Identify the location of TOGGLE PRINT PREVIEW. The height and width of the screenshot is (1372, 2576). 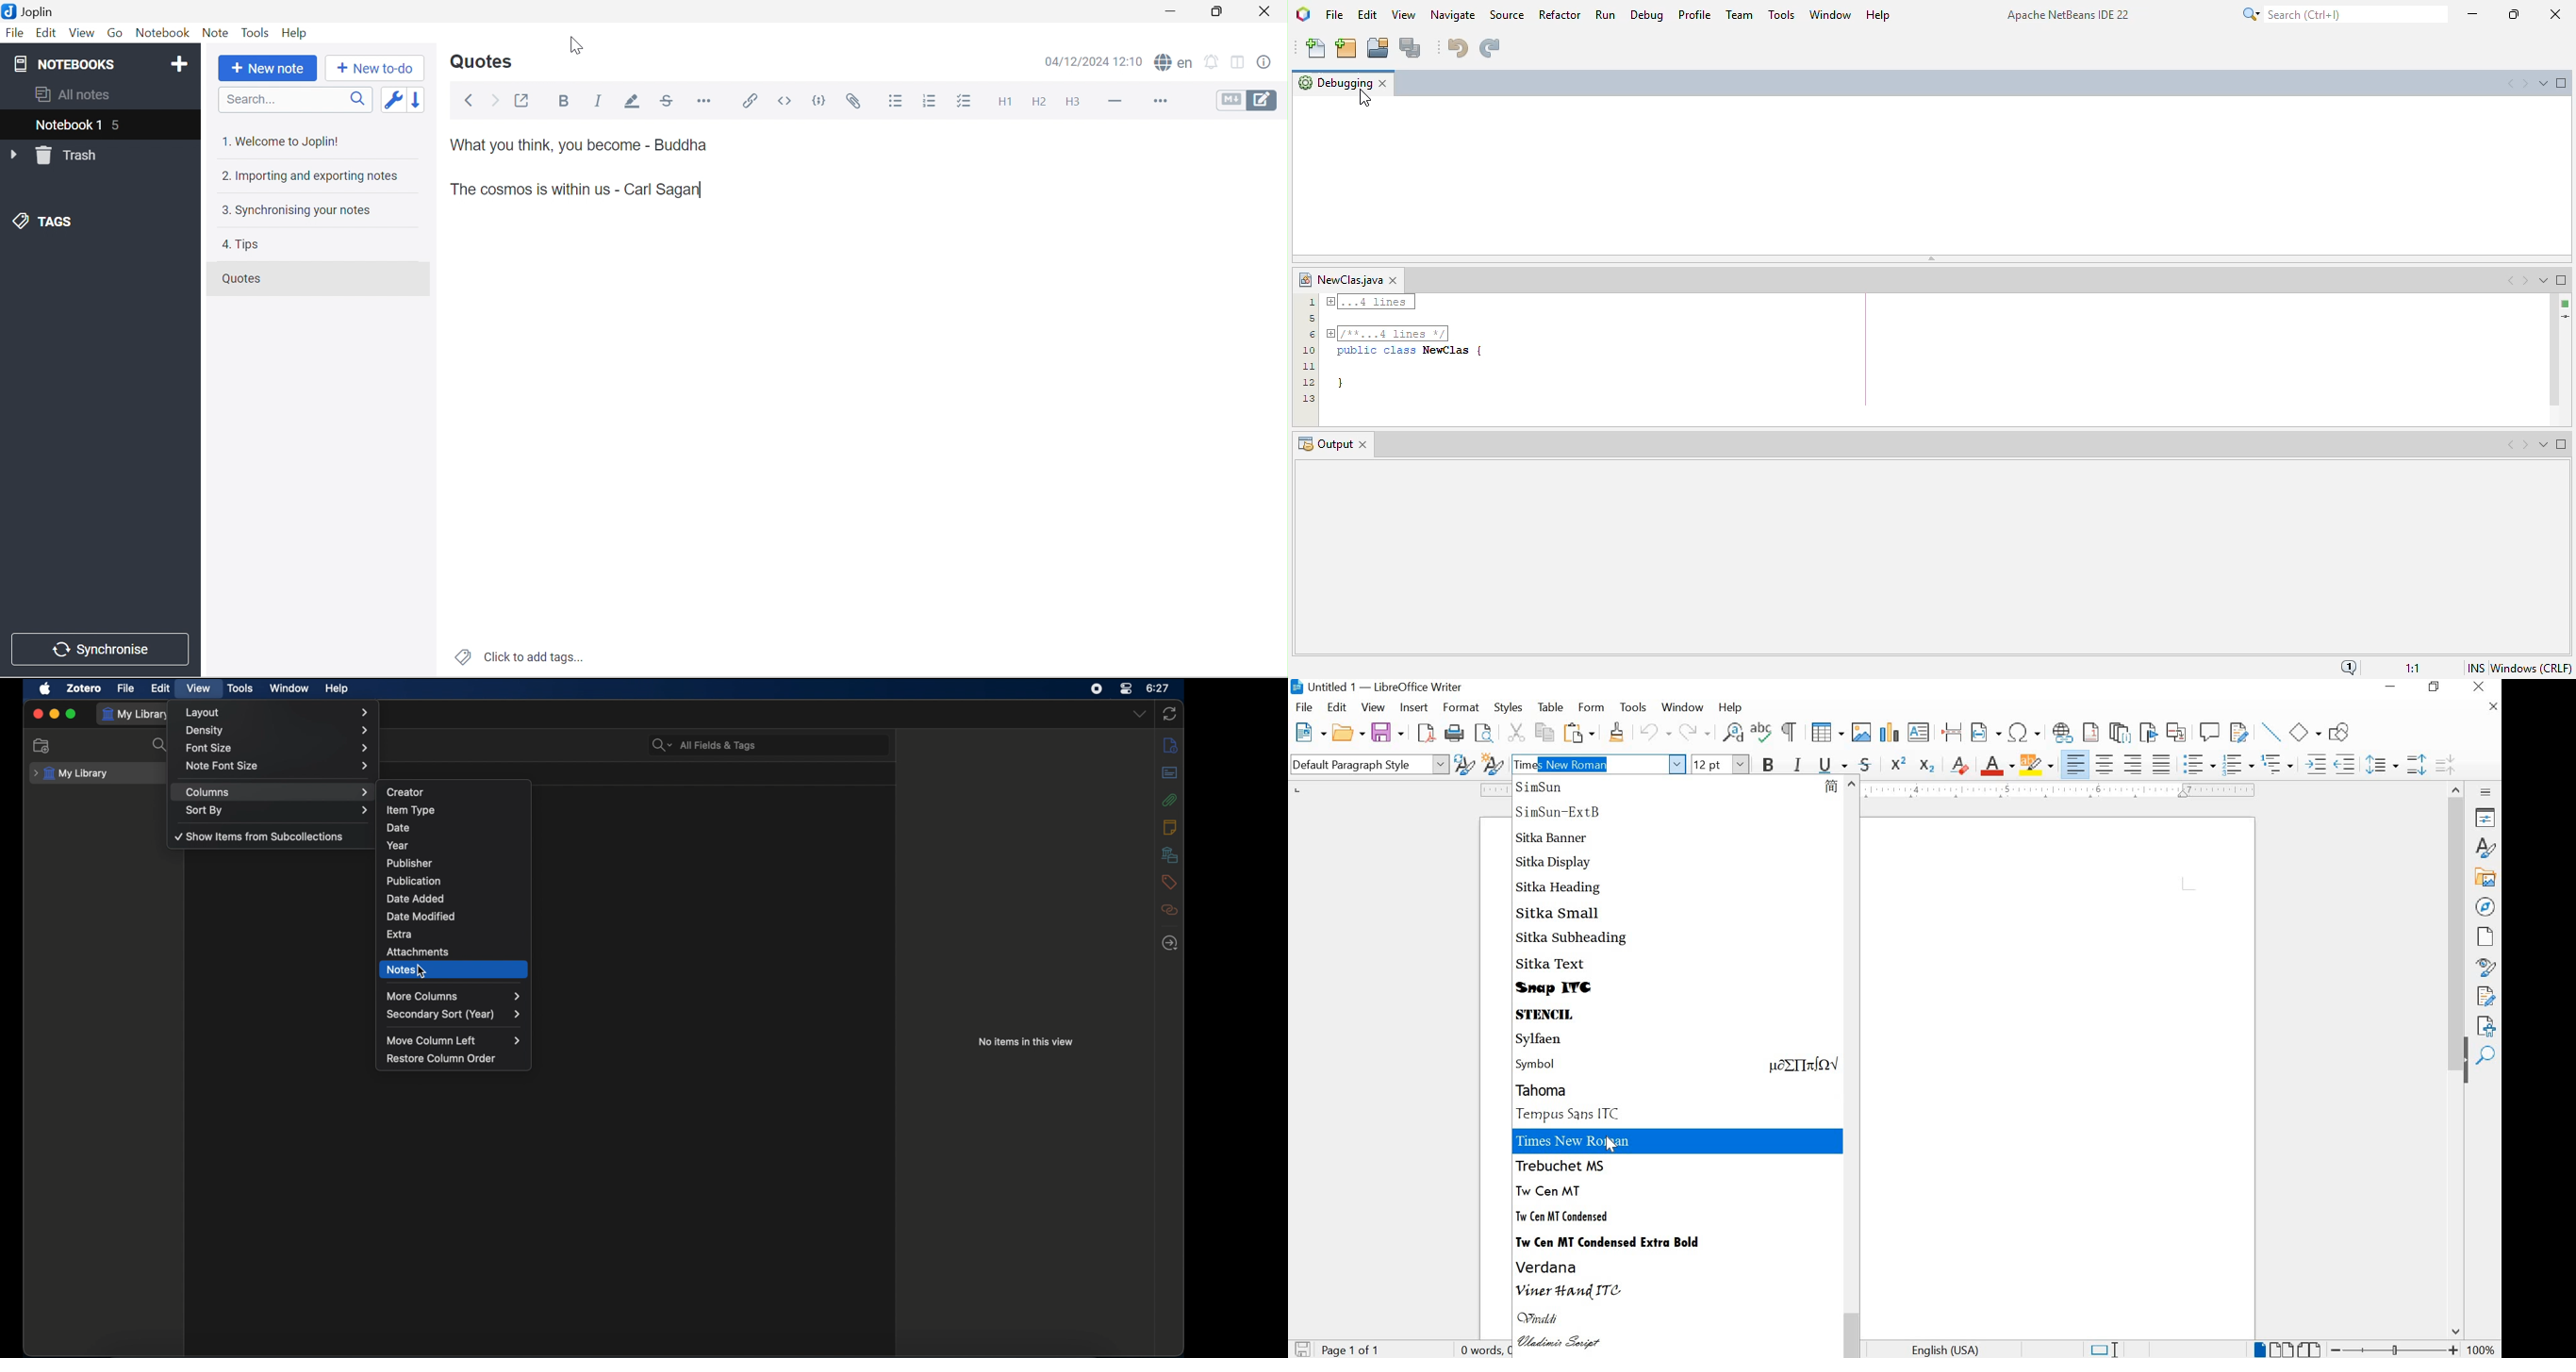
(1485, 733).